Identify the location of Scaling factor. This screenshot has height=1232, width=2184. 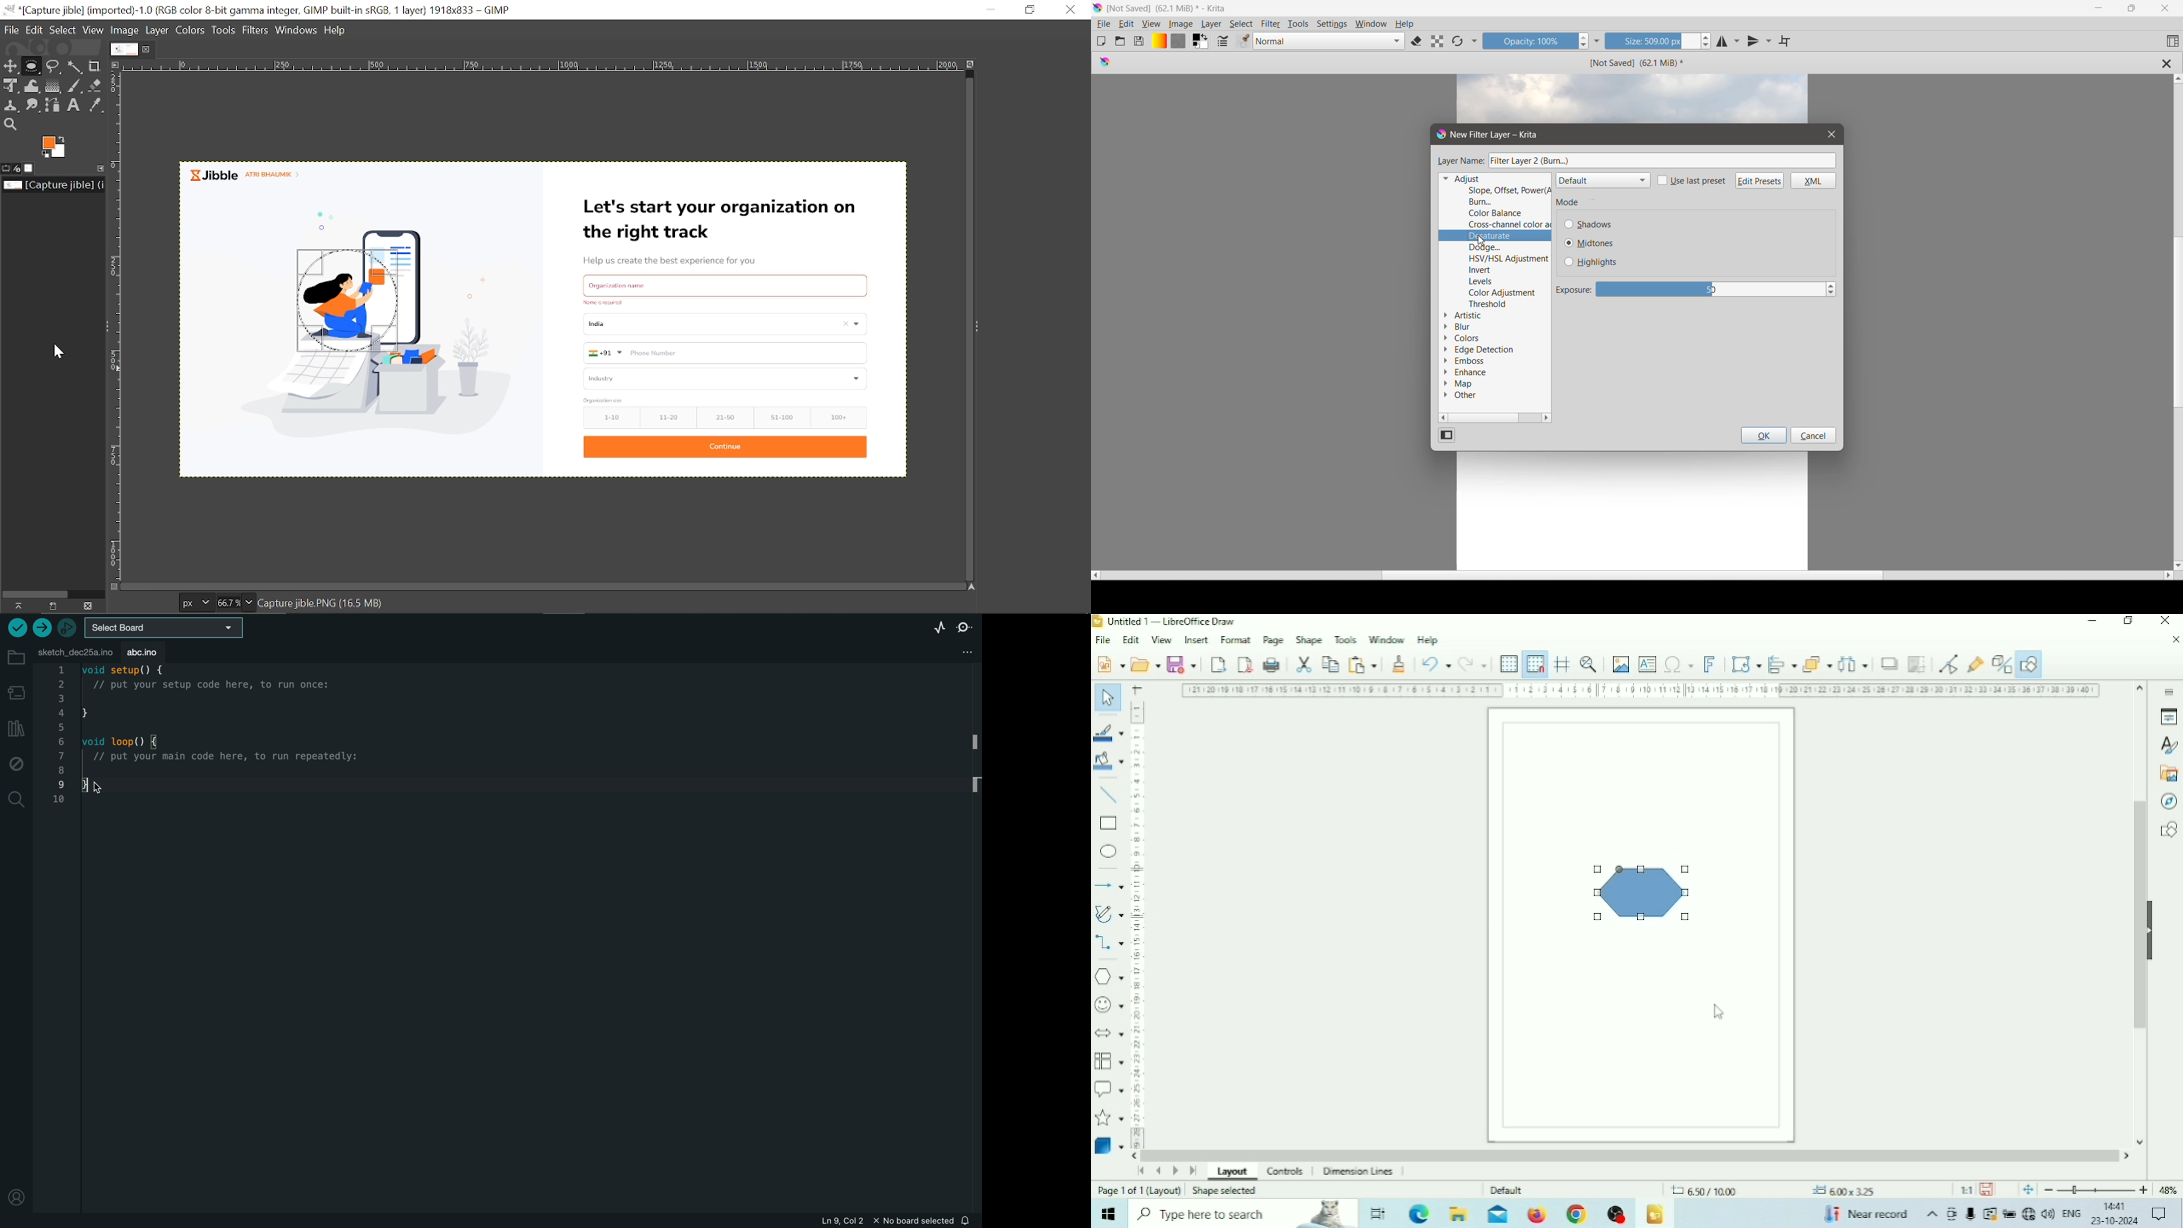
(1966, 1190).